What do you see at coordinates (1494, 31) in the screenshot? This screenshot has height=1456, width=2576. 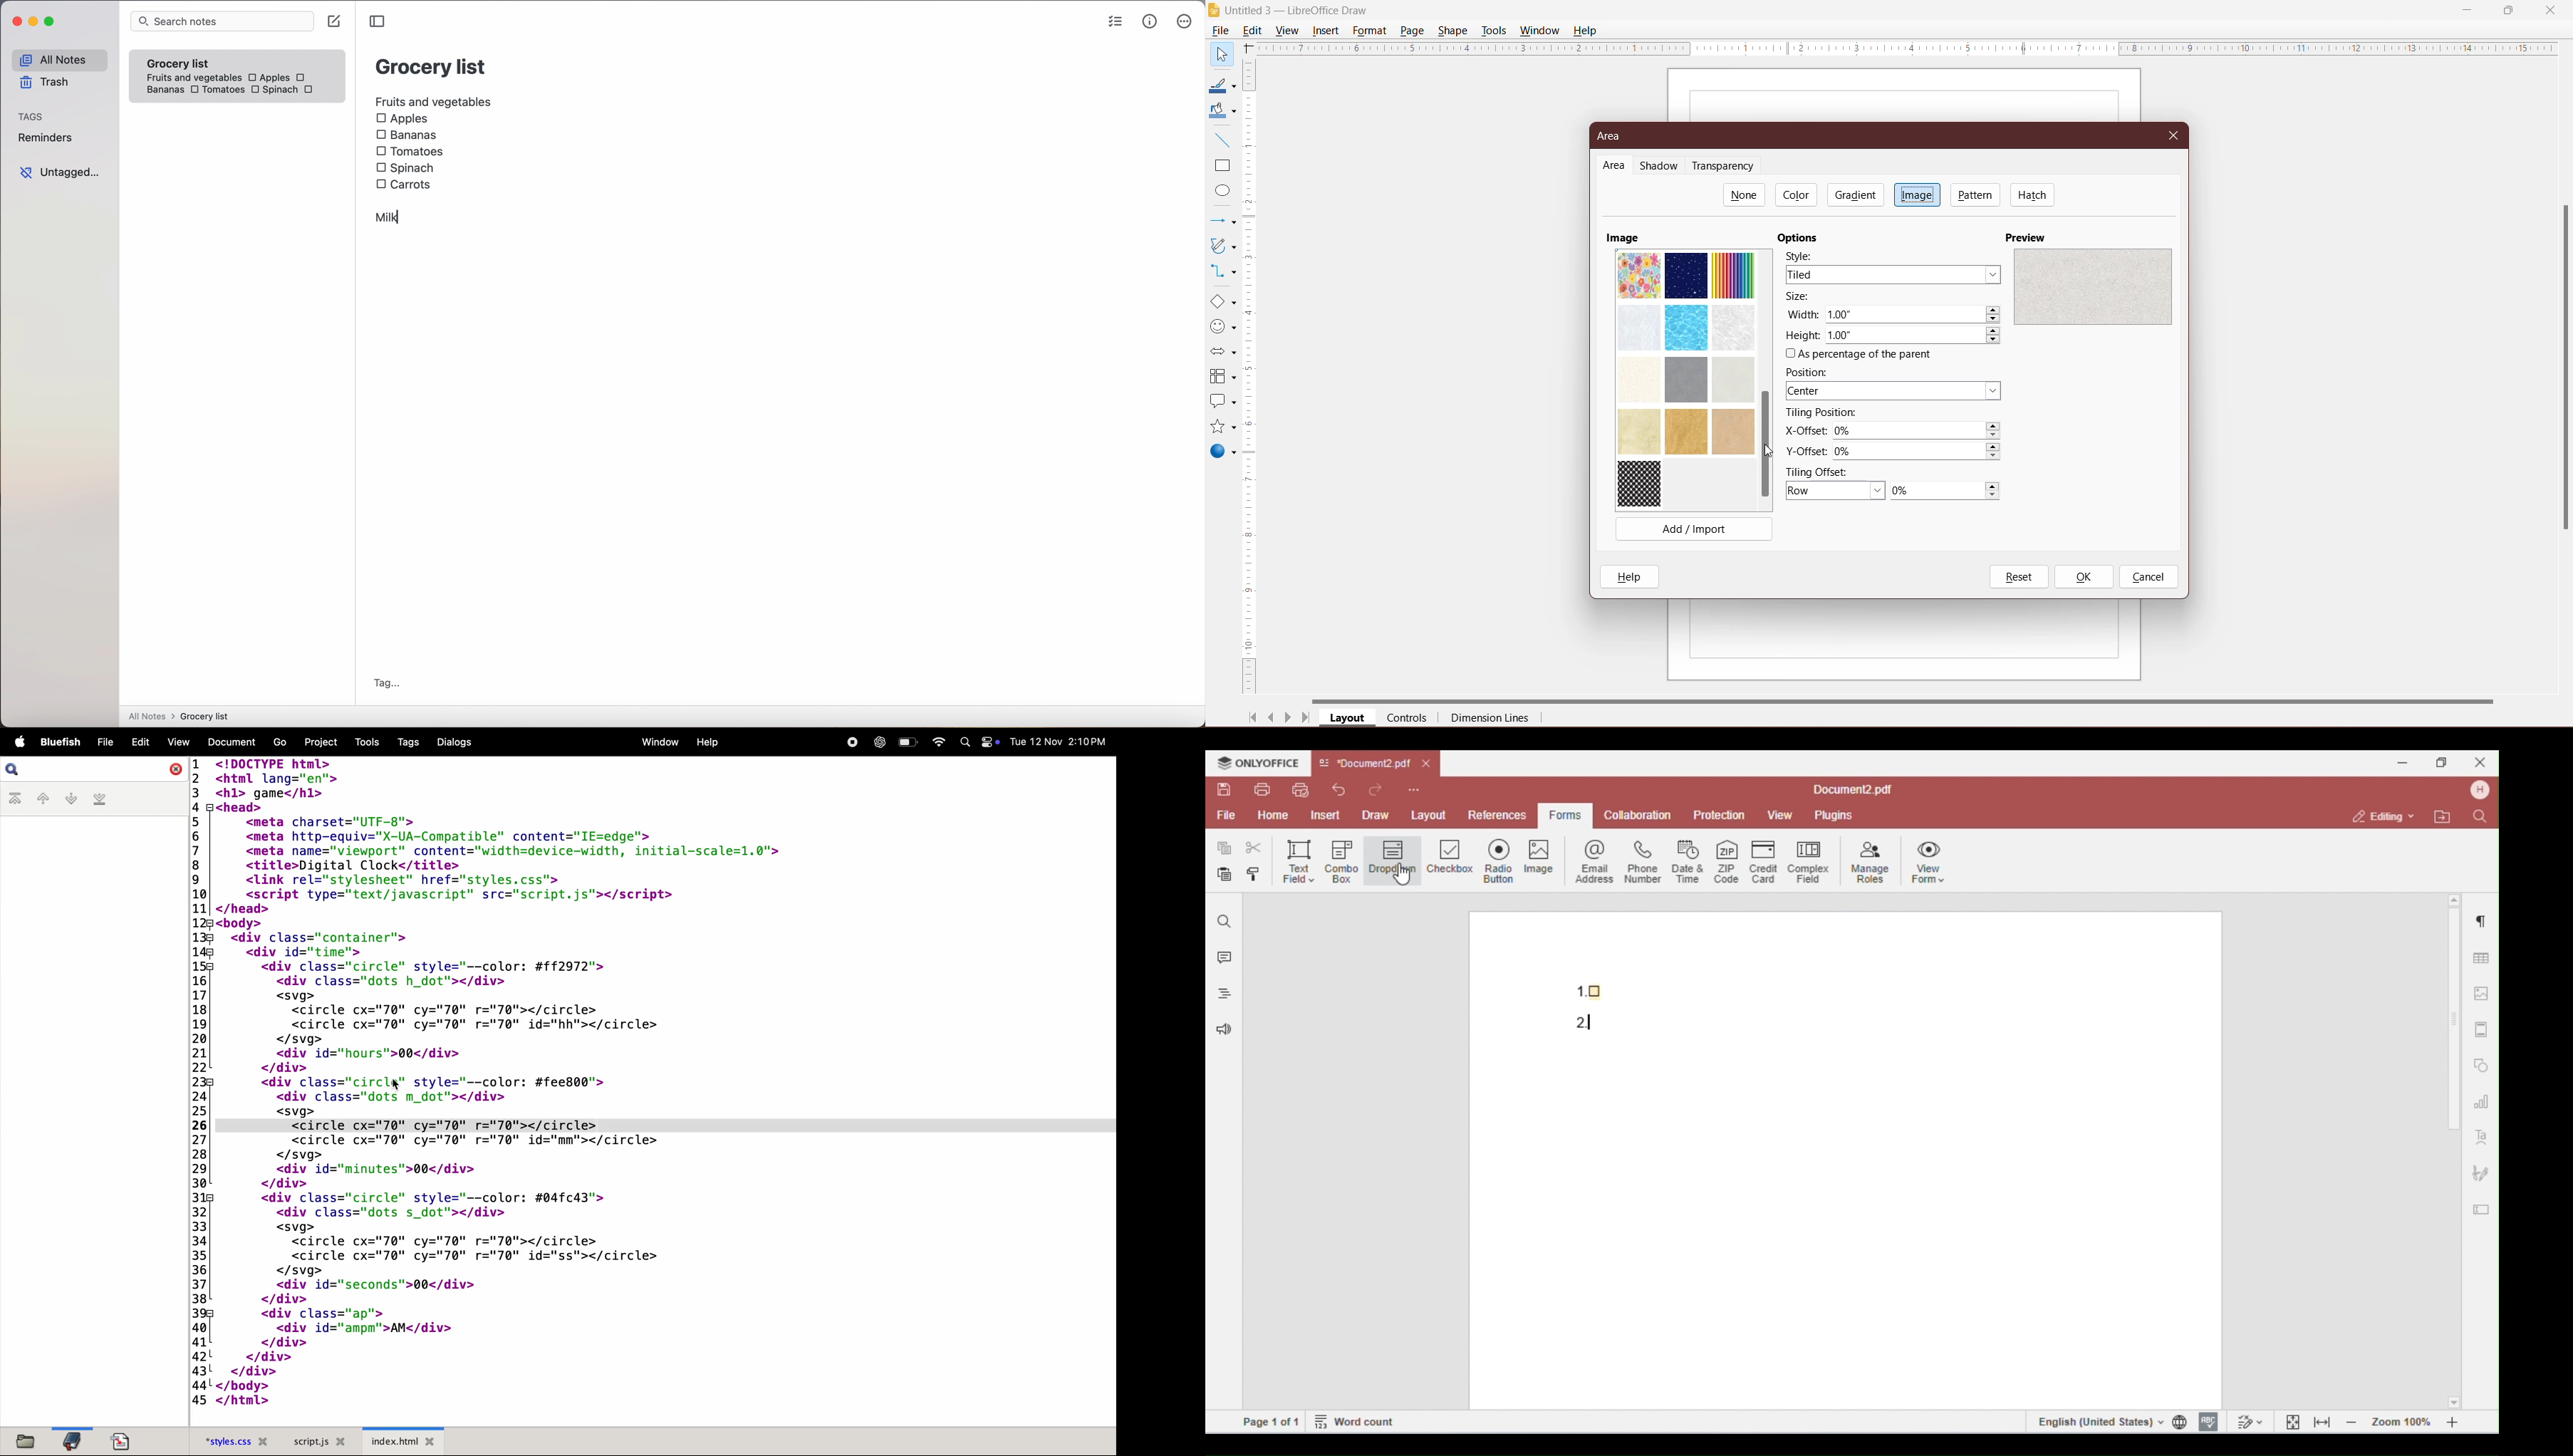 I see `Tools` at bounding box center [1494, 31].